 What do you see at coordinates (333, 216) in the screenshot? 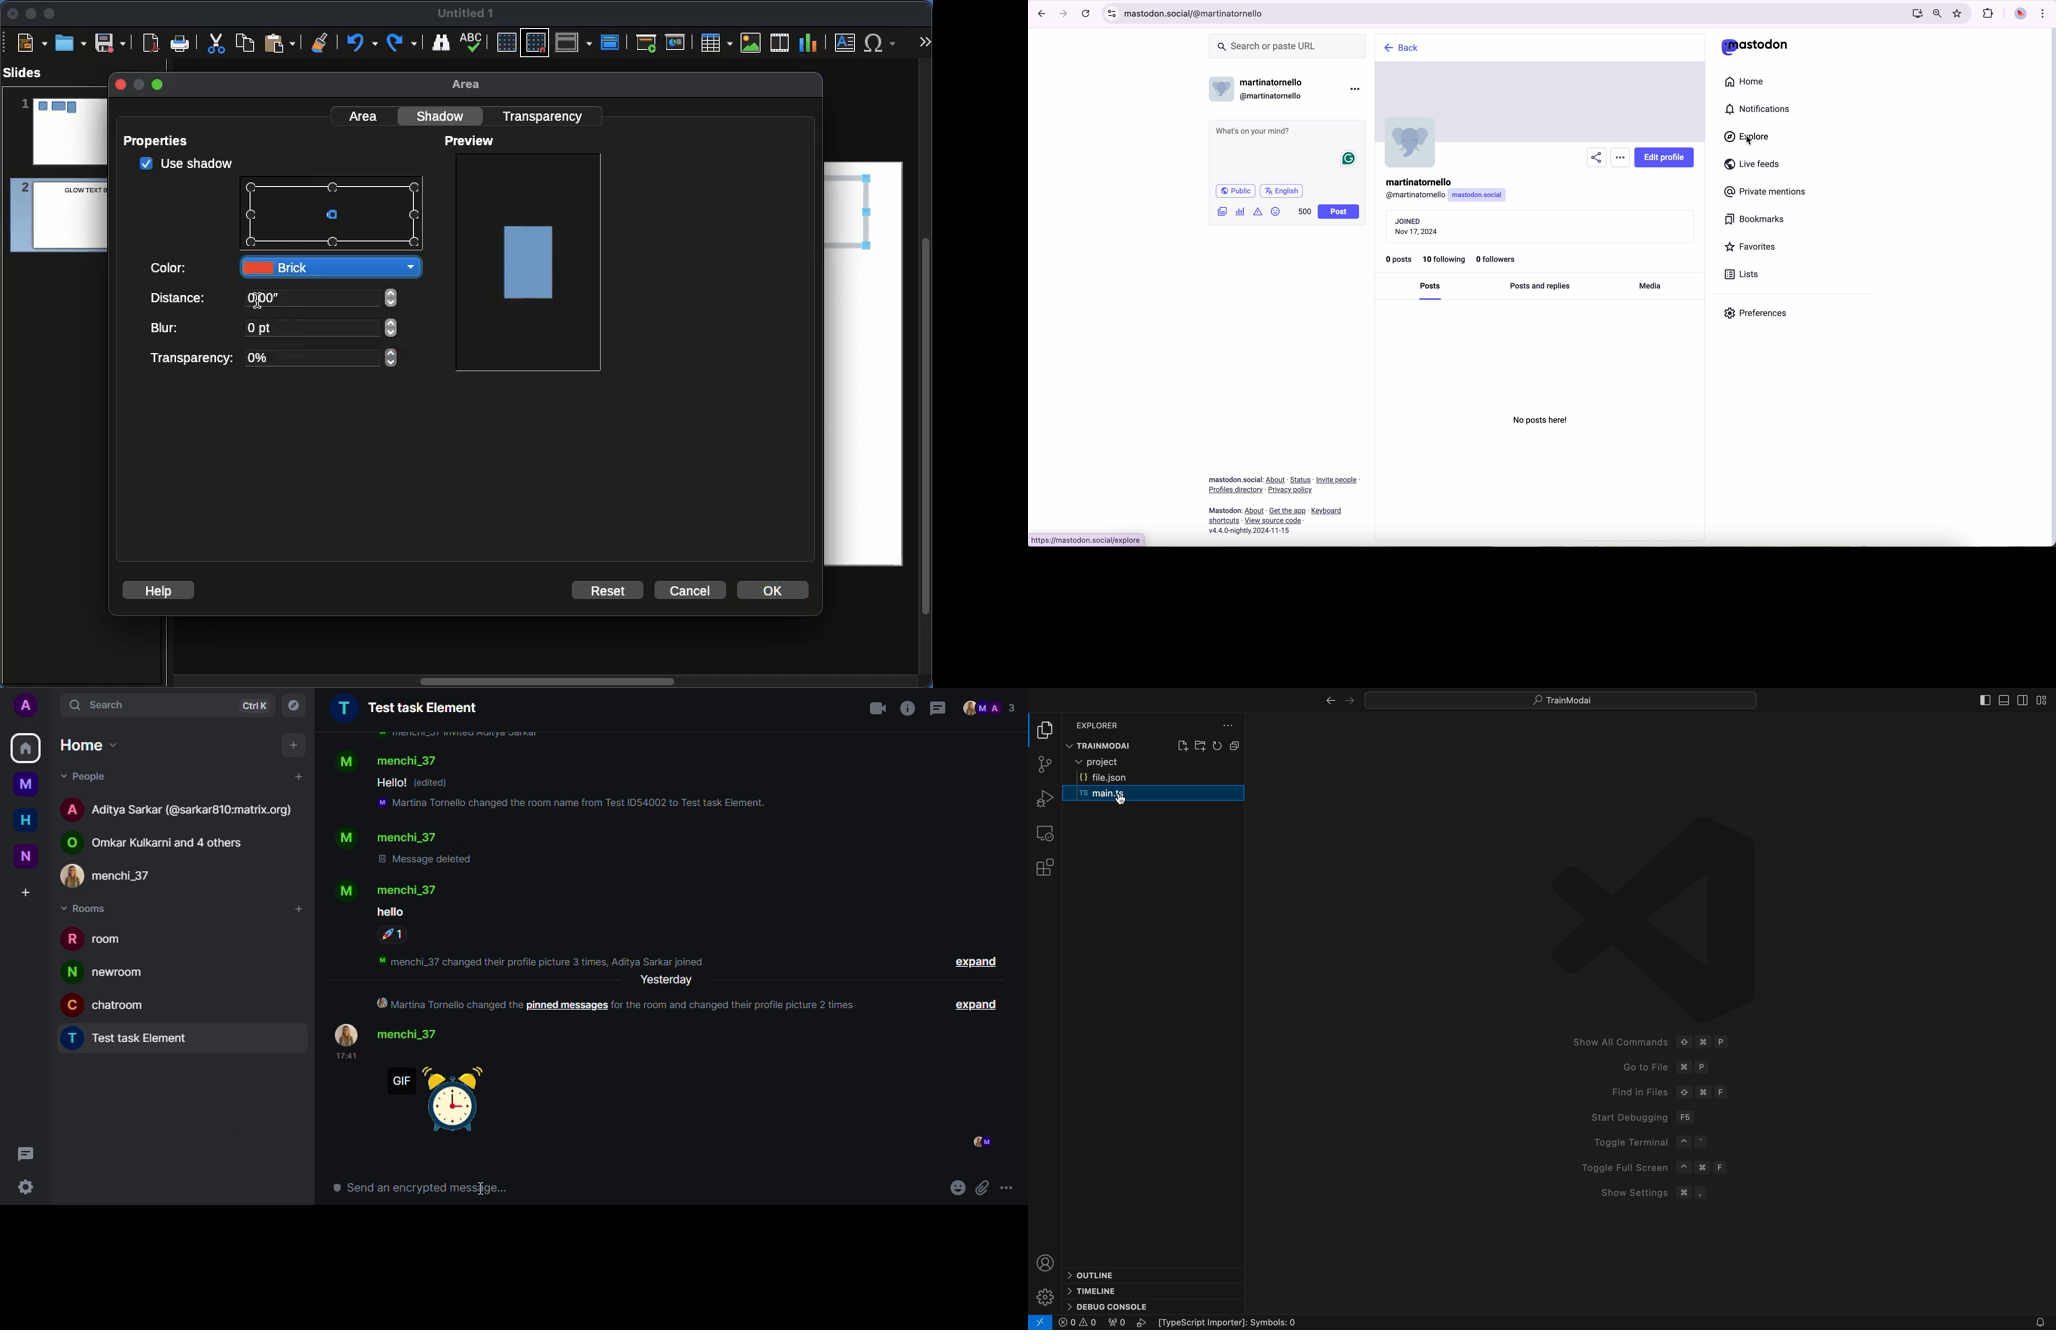
I see `Points` at bounding box center [333, 216].